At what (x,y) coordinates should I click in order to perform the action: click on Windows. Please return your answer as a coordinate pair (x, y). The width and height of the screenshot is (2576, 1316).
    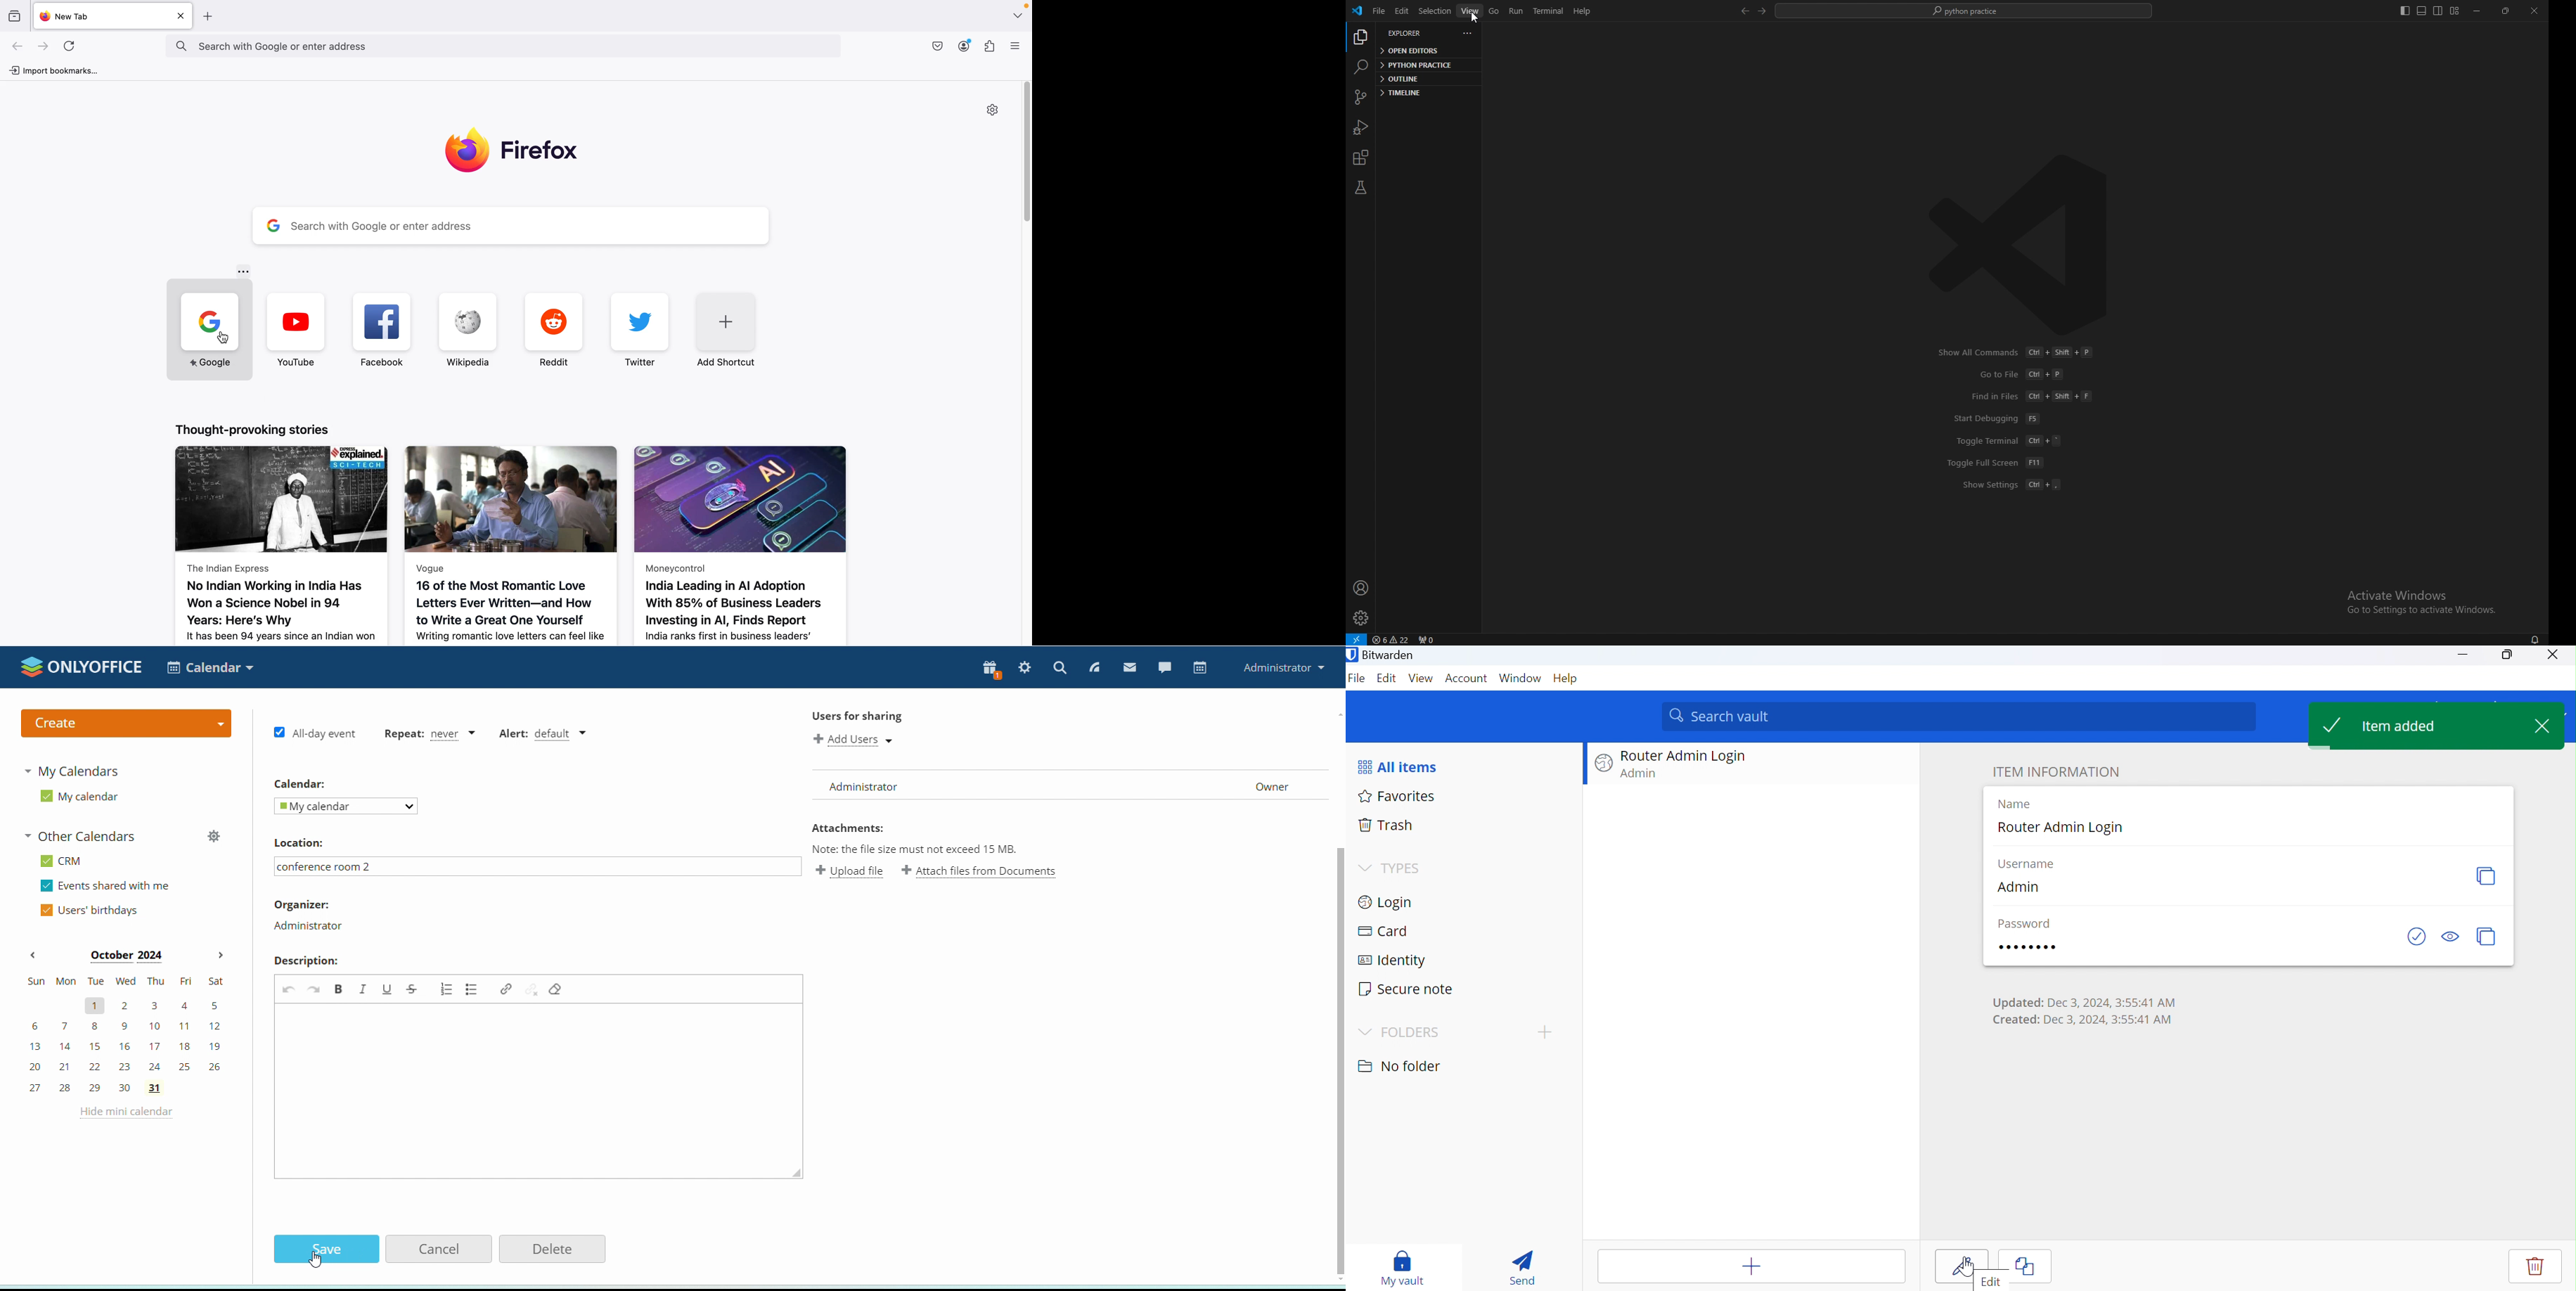
    Looking at the image, I should click on (1521, 680).